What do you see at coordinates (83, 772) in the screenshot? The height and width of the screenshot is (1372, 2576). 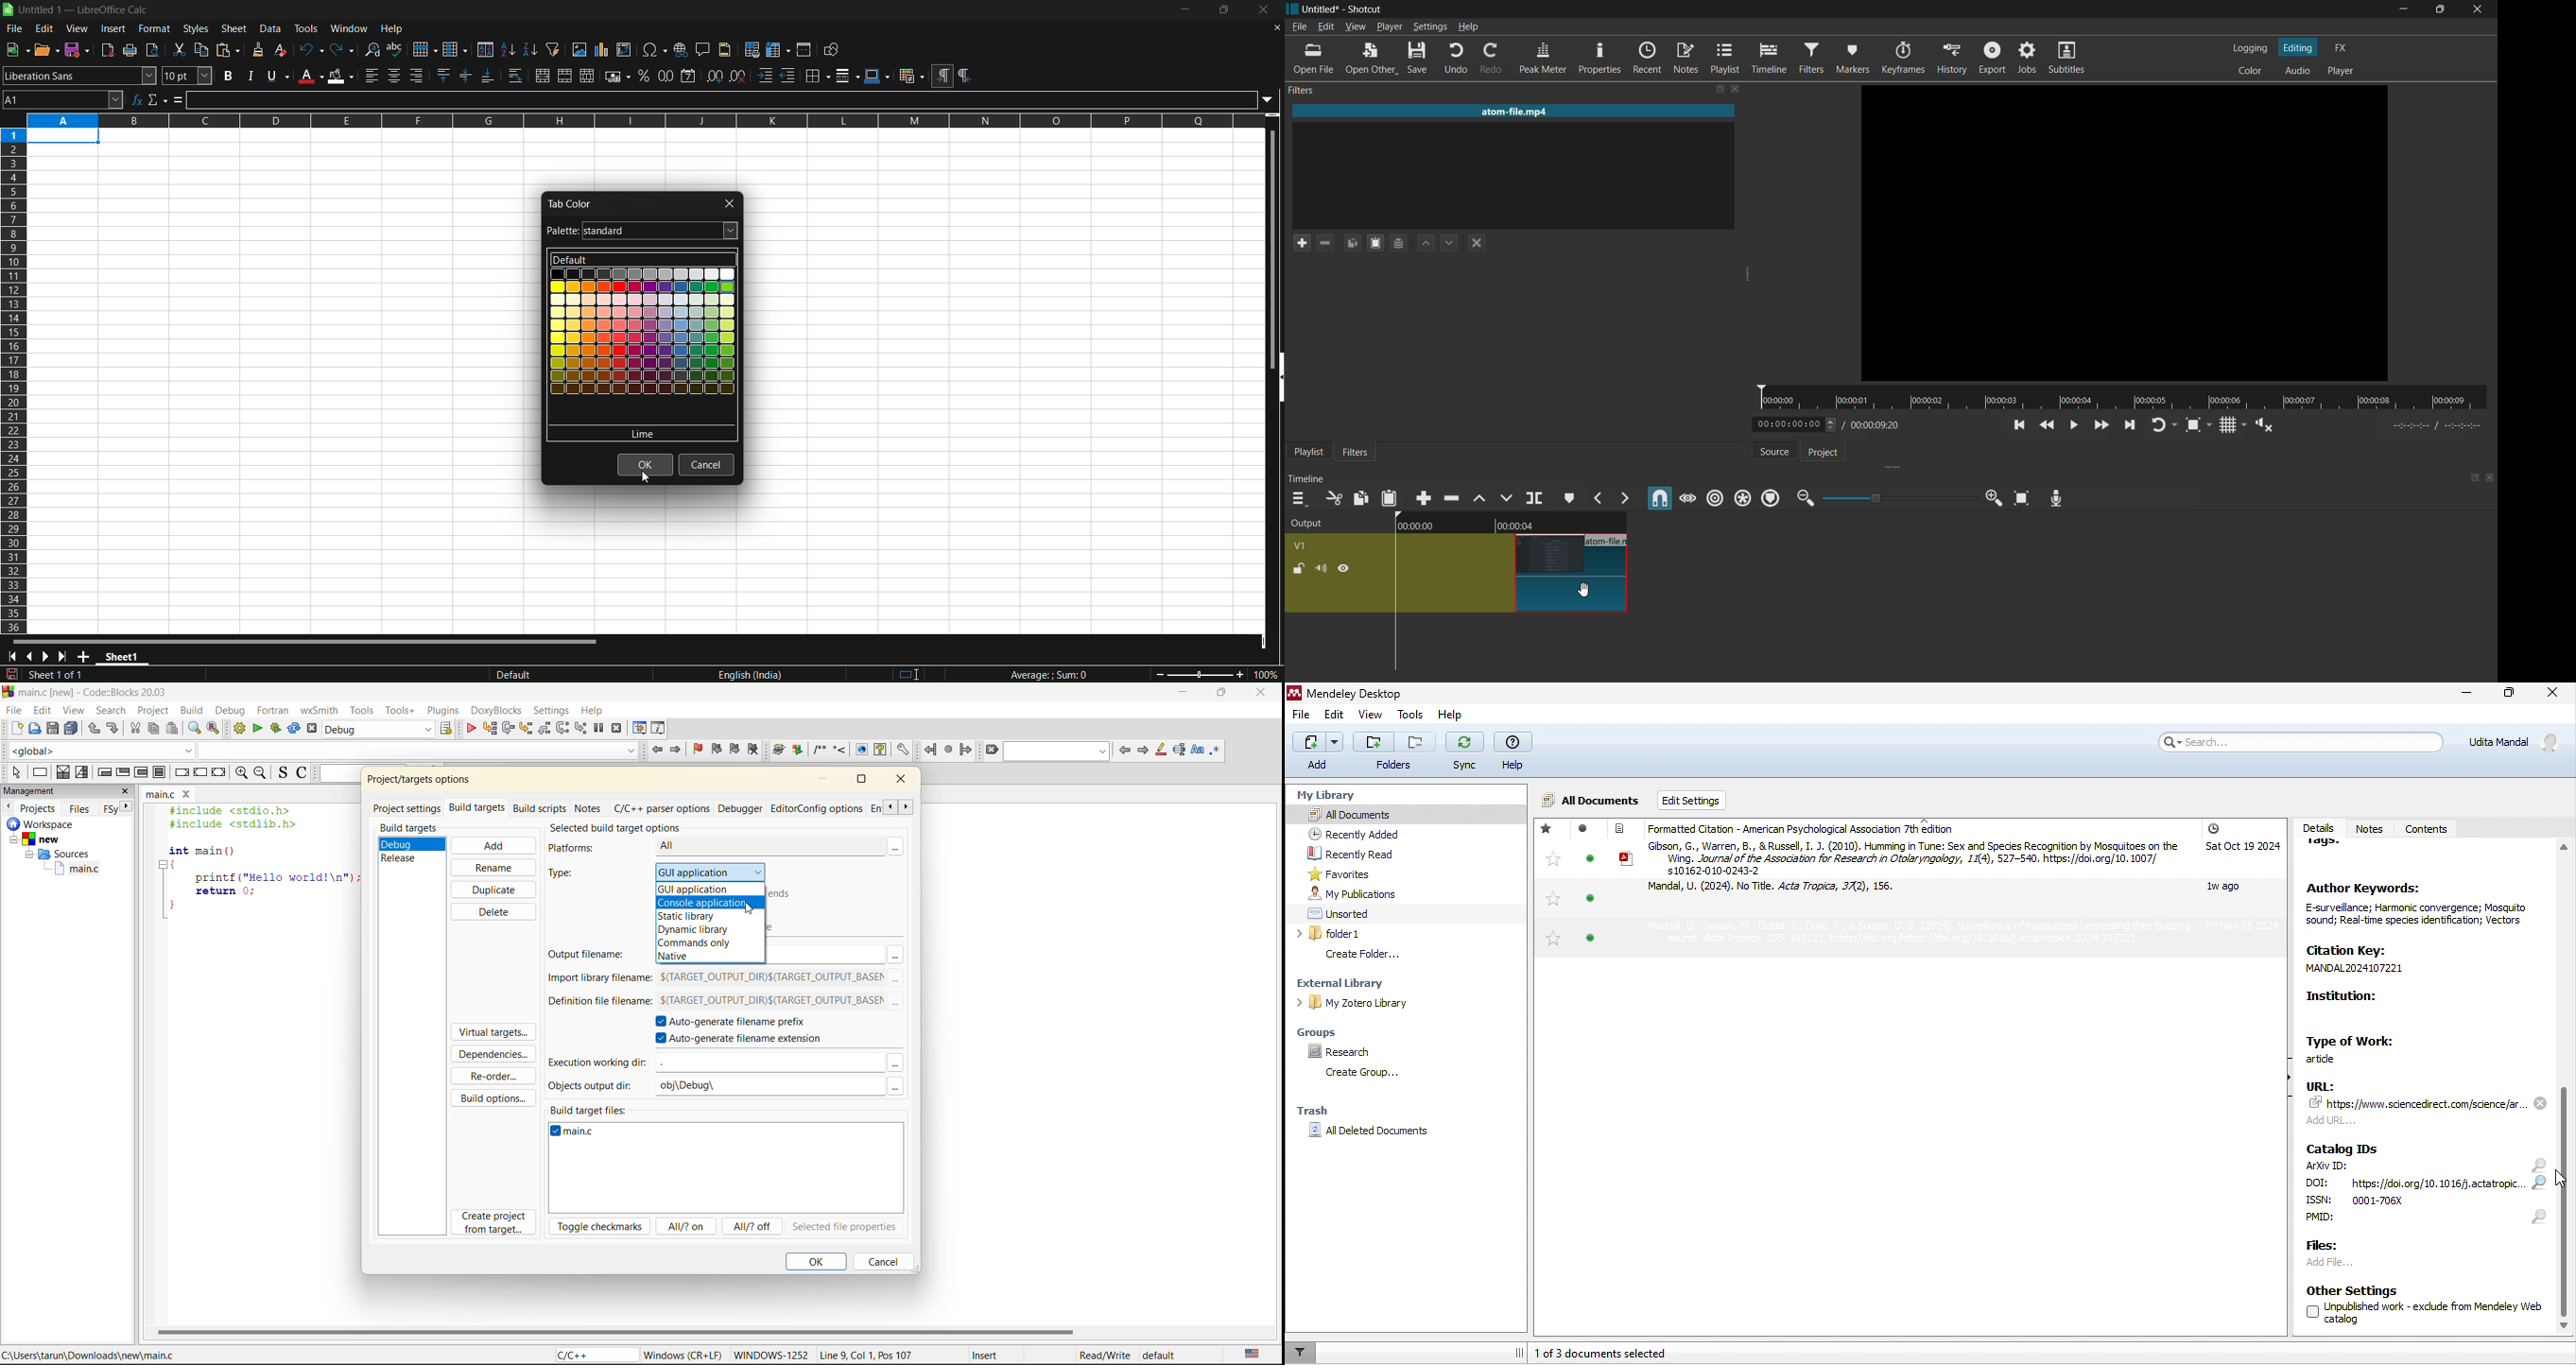 I see `selection` at bounding box center [83, 772].